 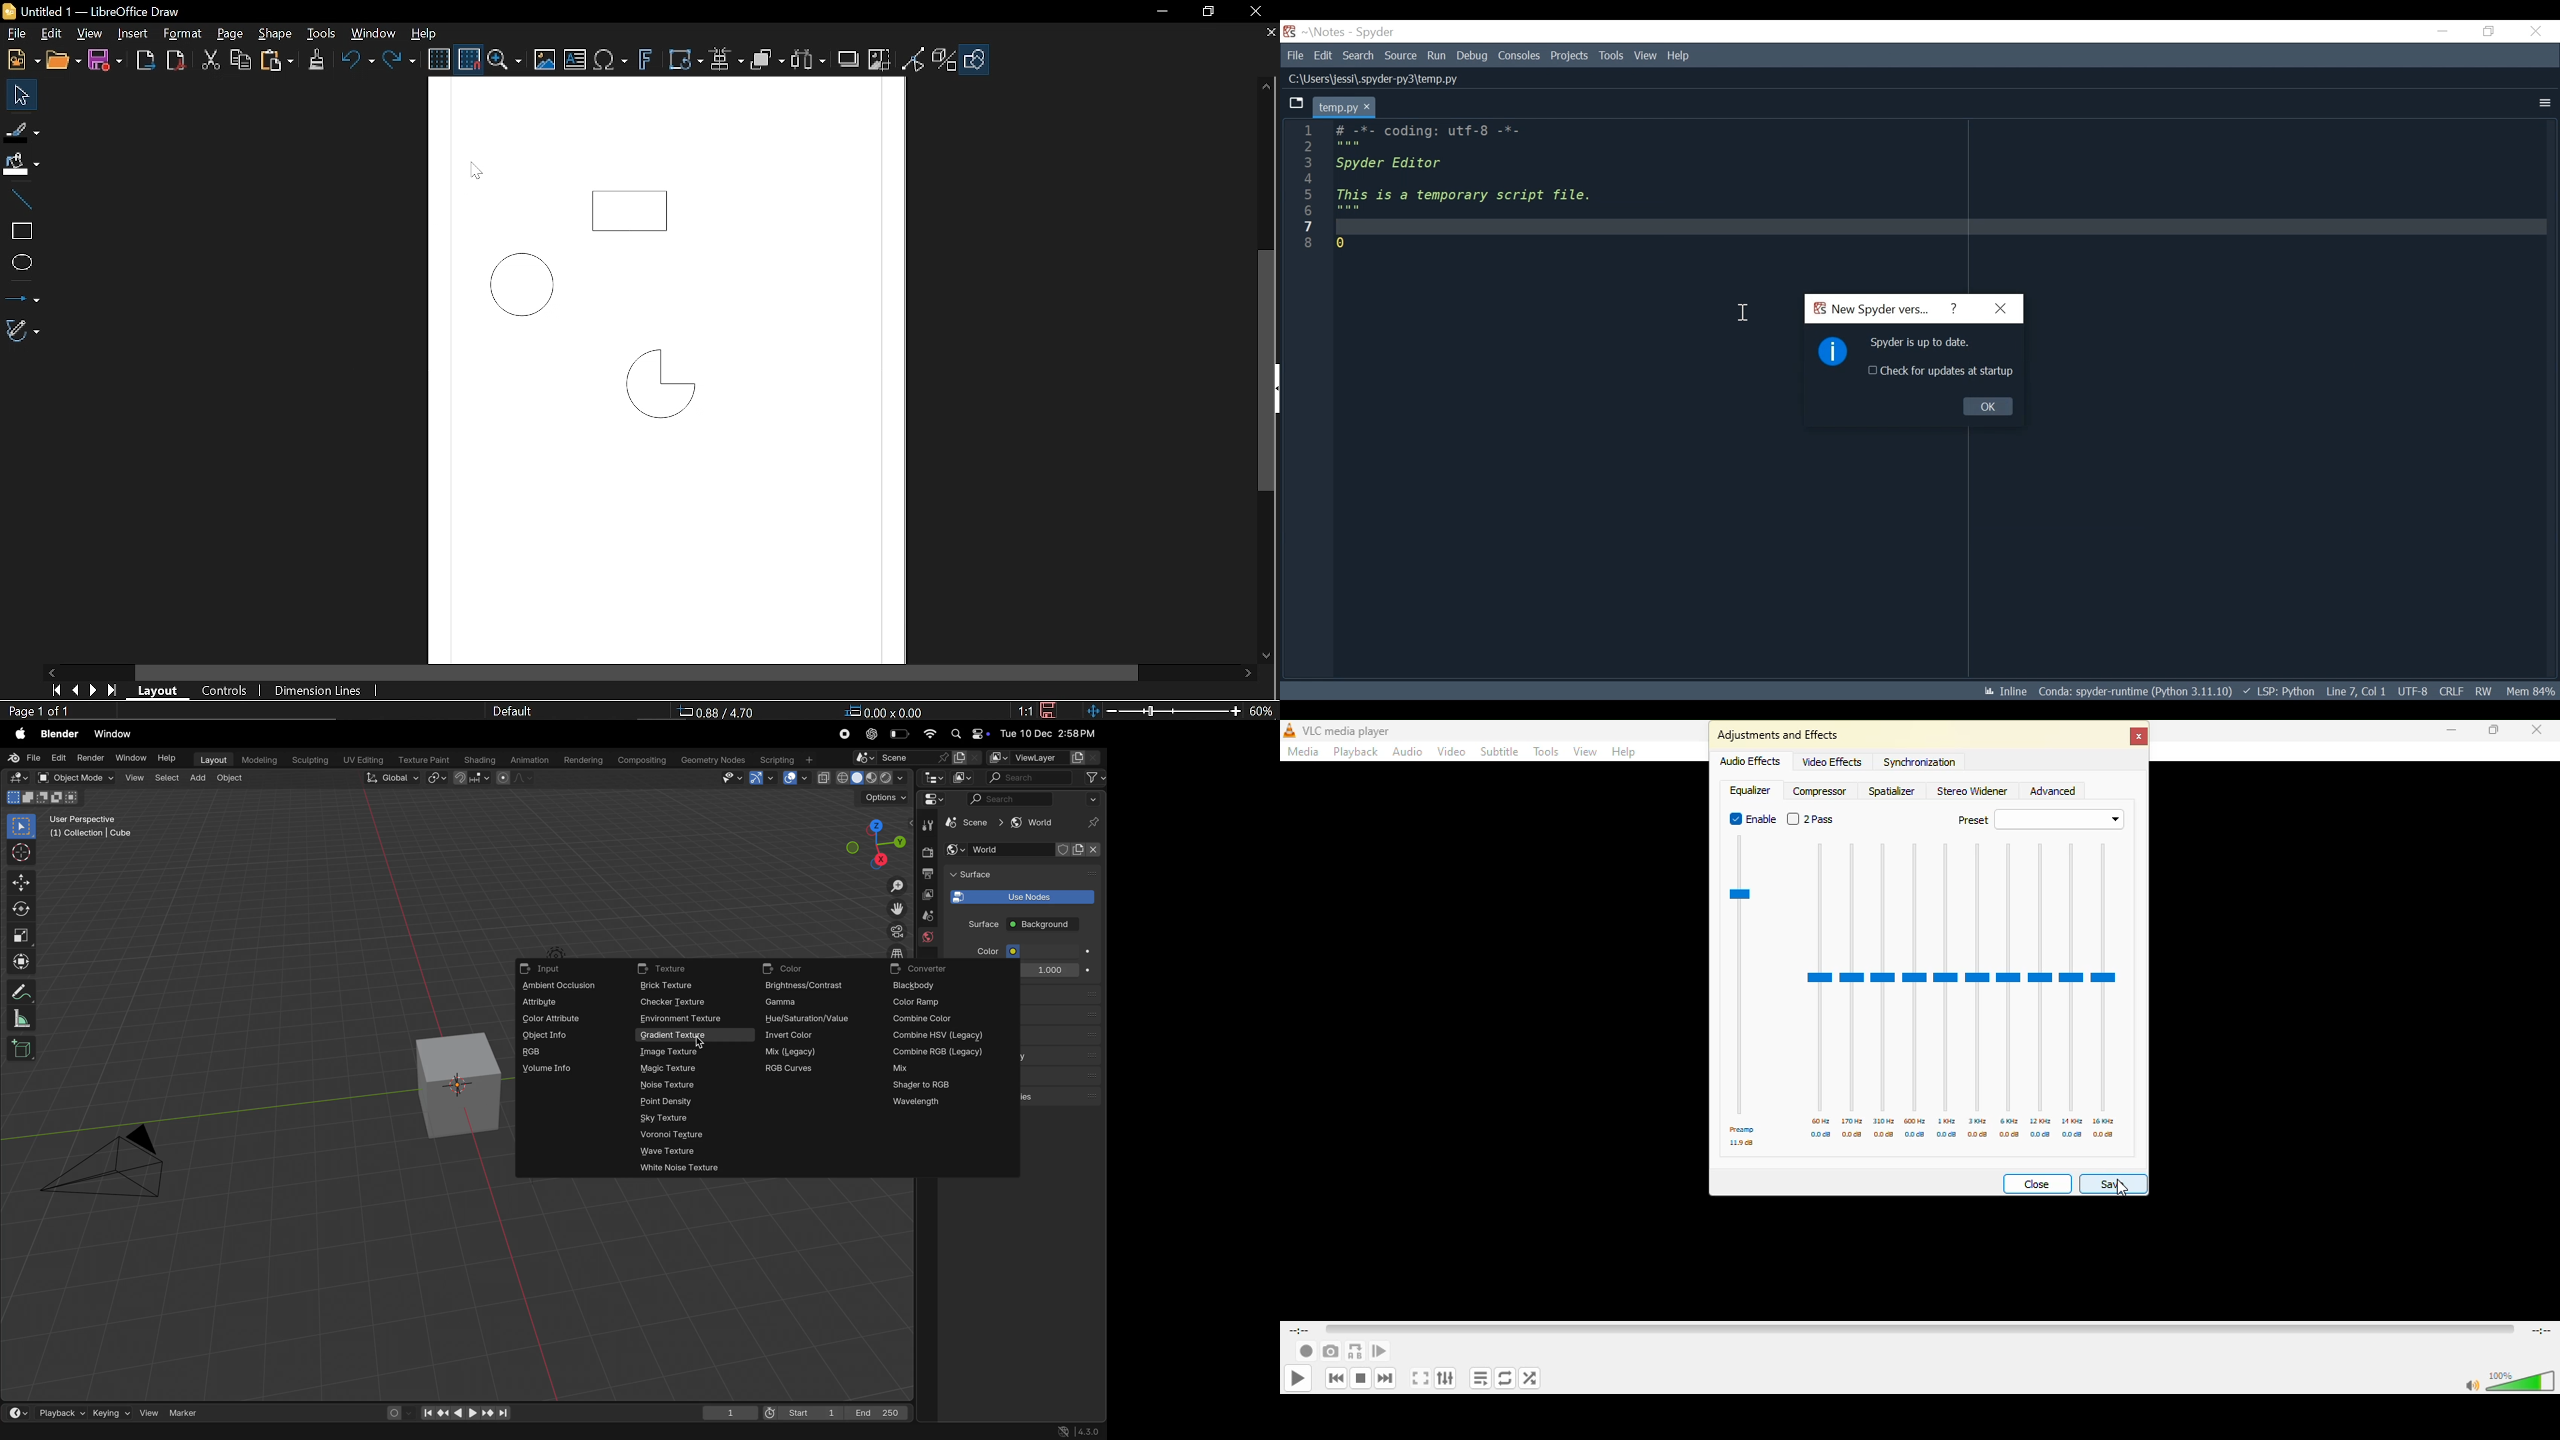 What do you see at coordinates (1473, 55) in the screenshot?
I see `Debug` at bounding box center [1473, 55].